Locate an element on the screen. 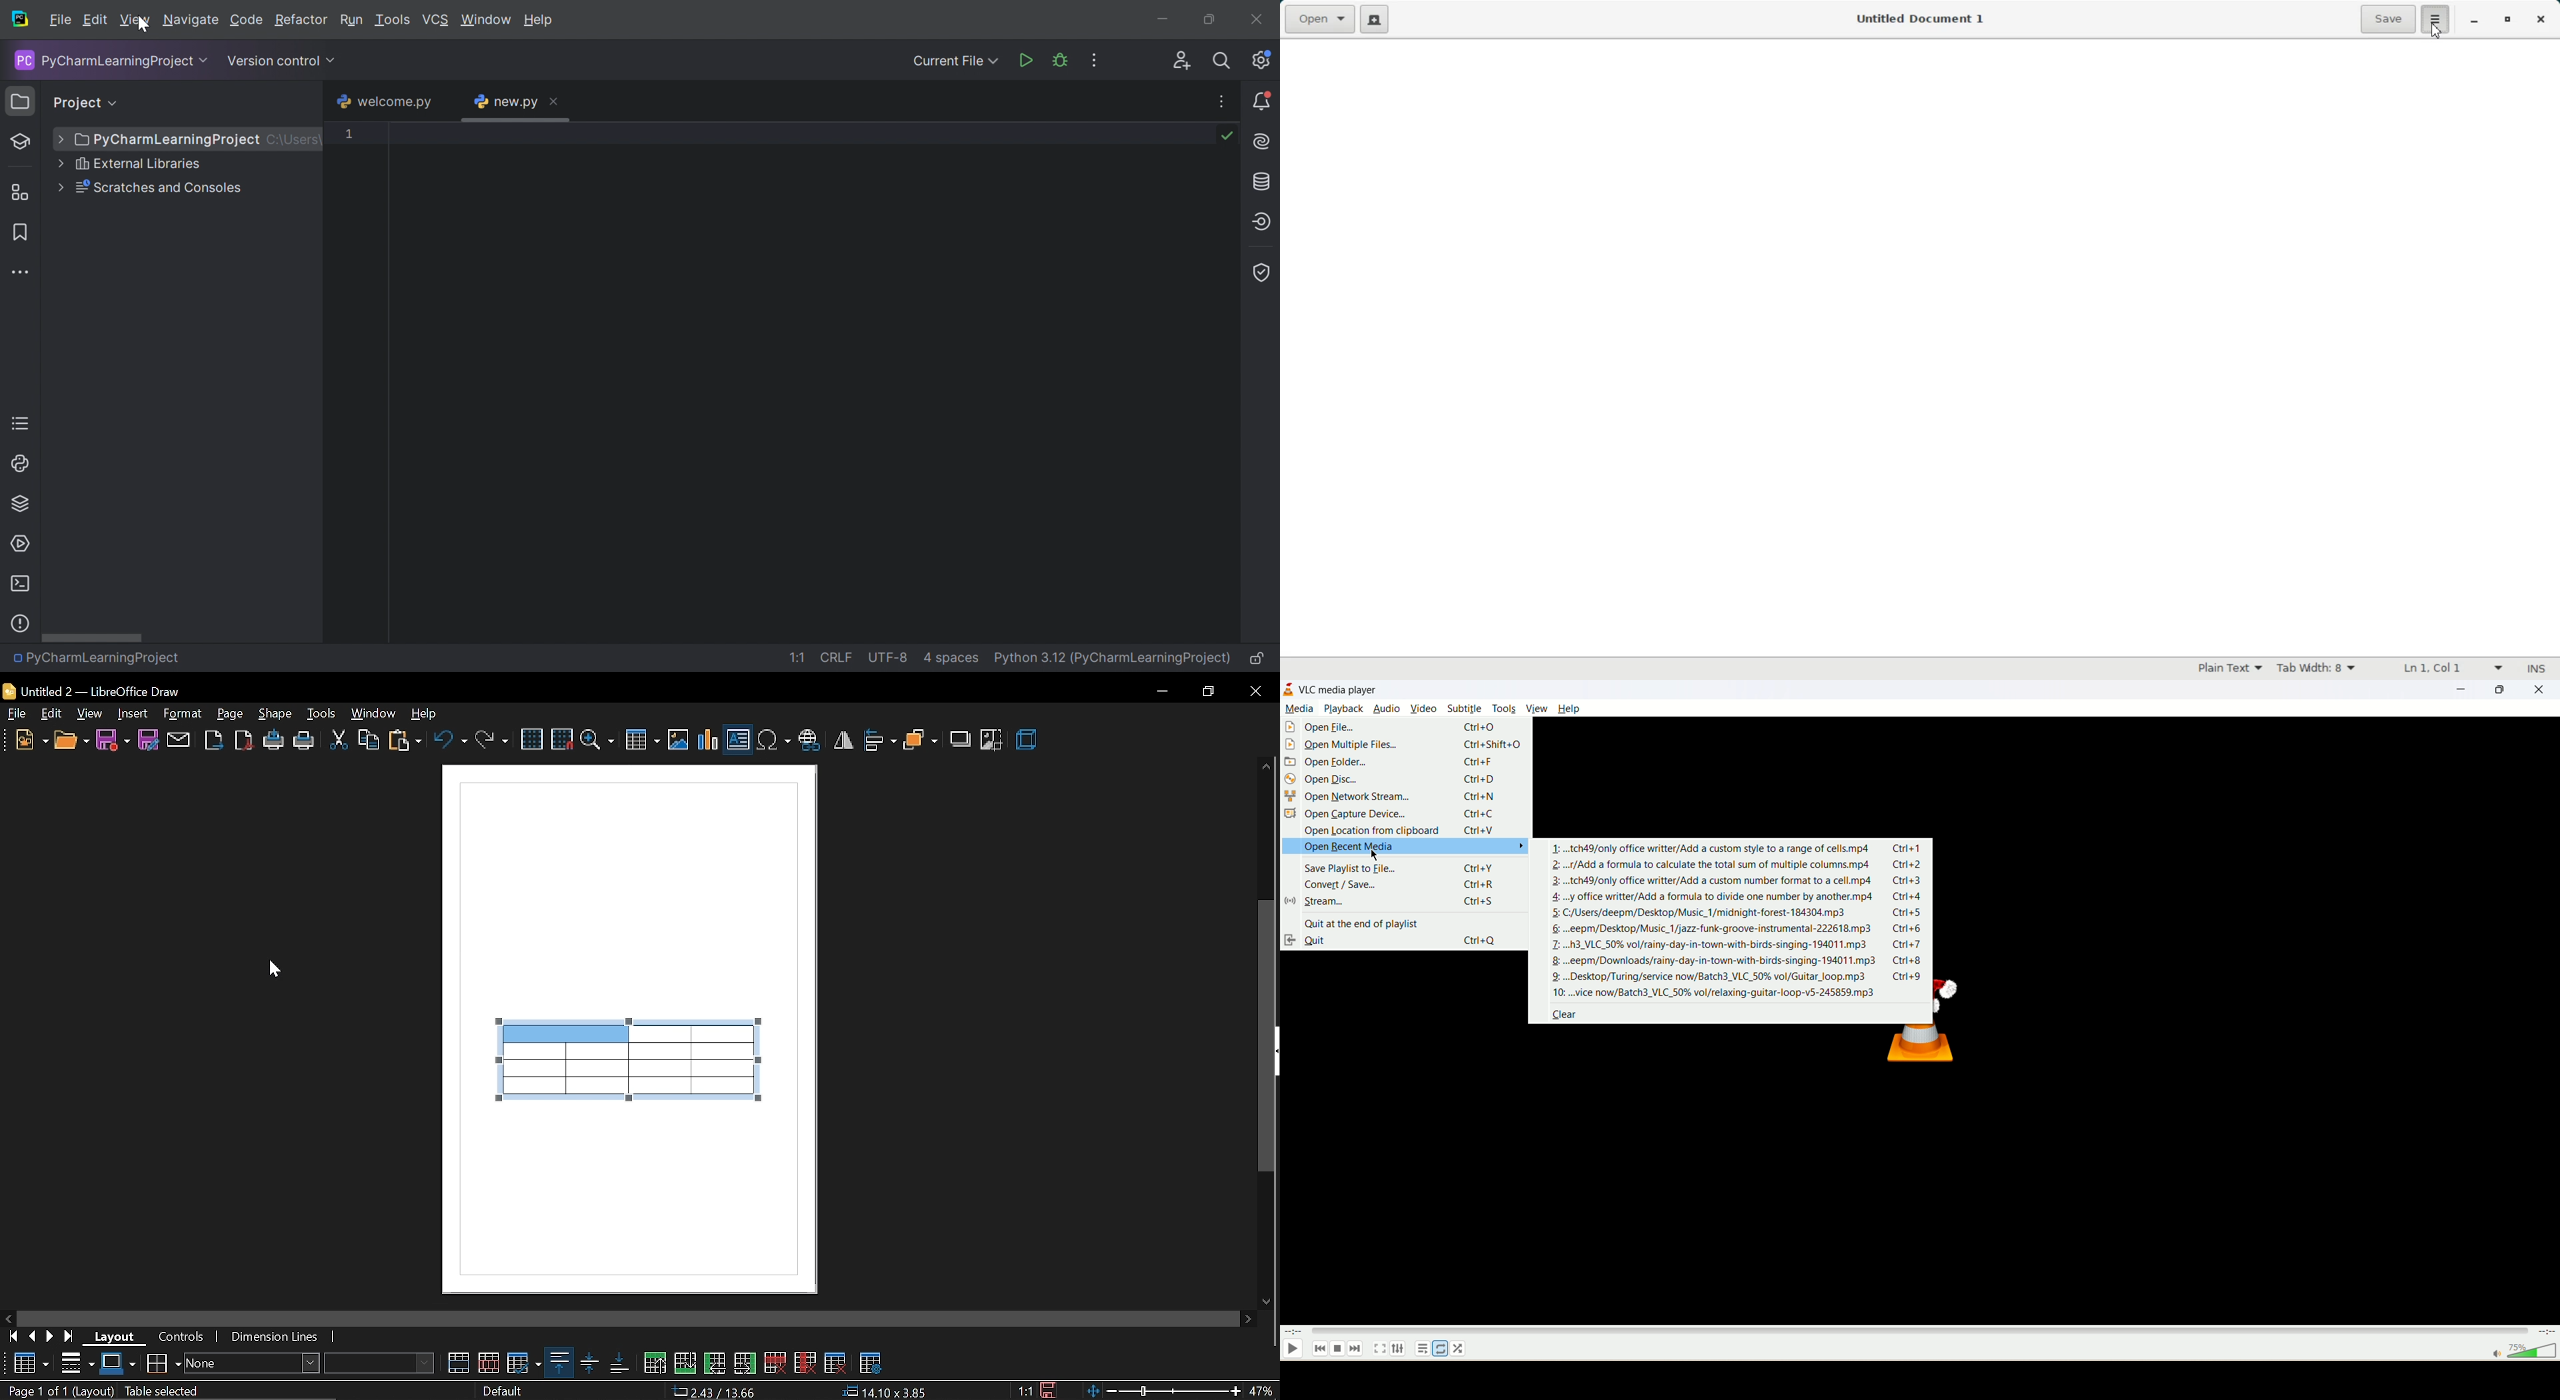  move left is located at coordinates (8, 1317).